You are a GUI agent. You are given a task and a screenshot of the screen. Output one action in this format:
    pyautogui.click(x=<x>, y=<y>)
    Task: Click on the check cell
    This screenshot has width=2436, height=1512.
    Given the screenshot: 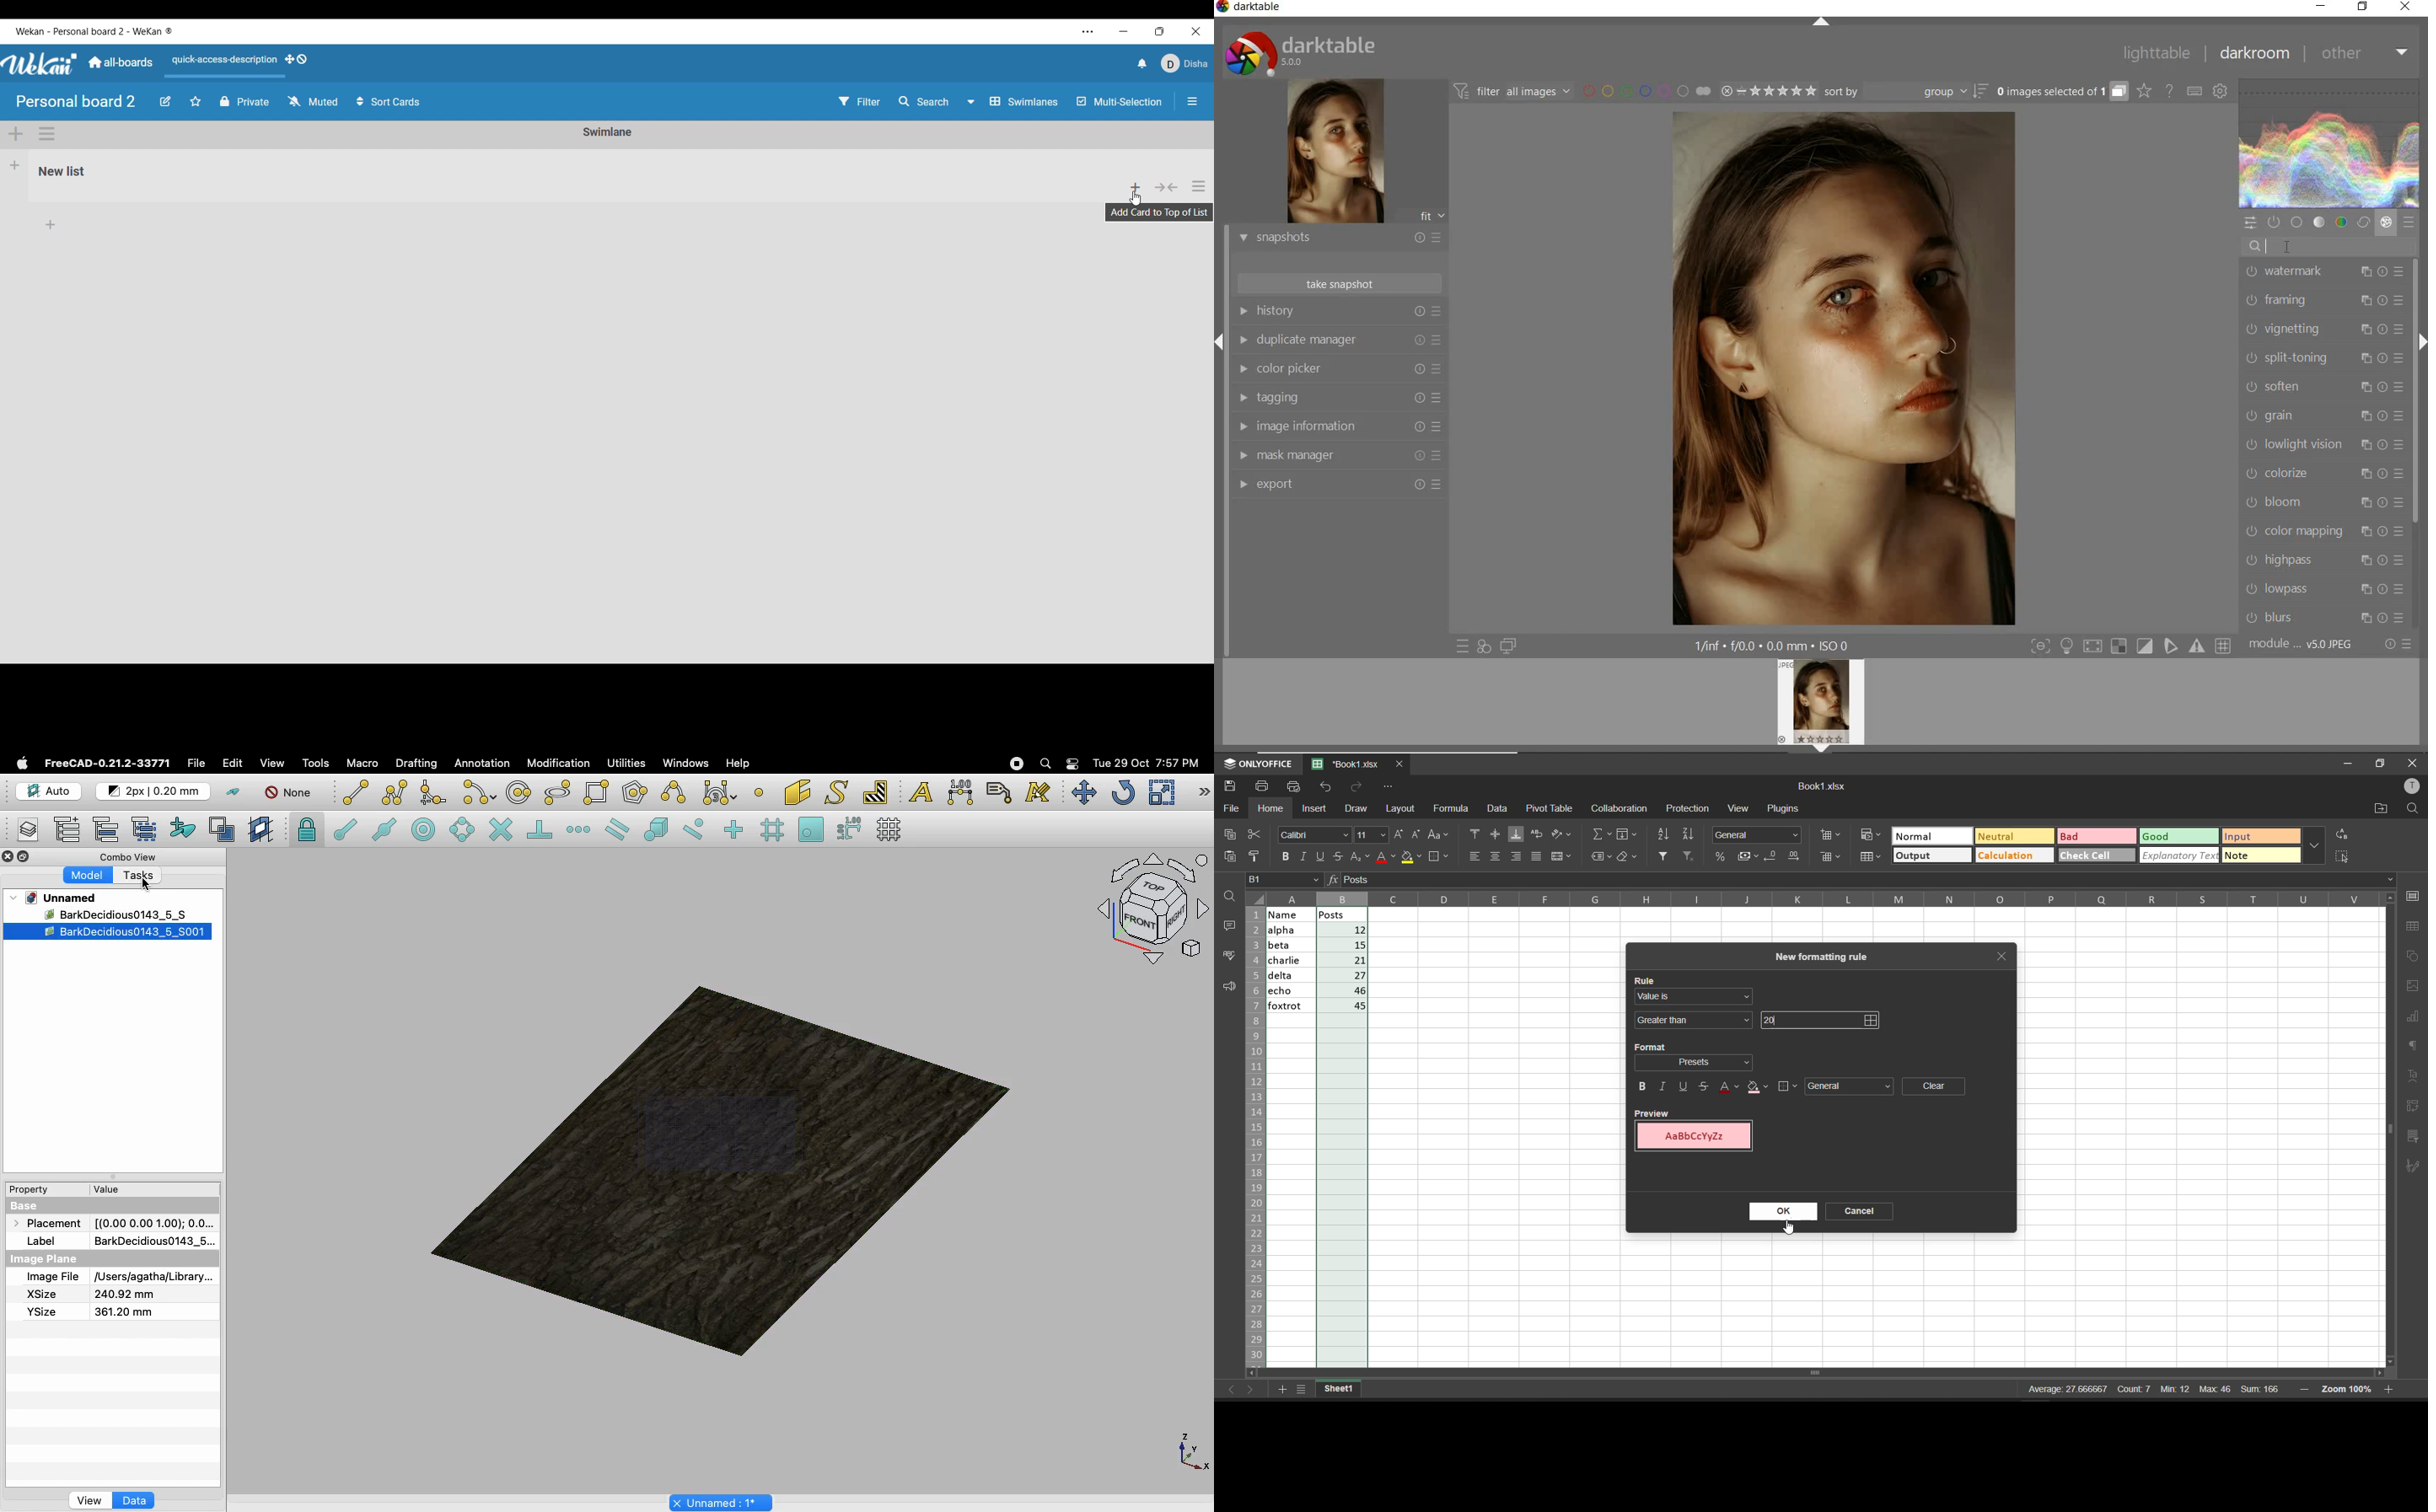 What is the action you would take?
    pyautogui.click(x=2090, y=857)
    